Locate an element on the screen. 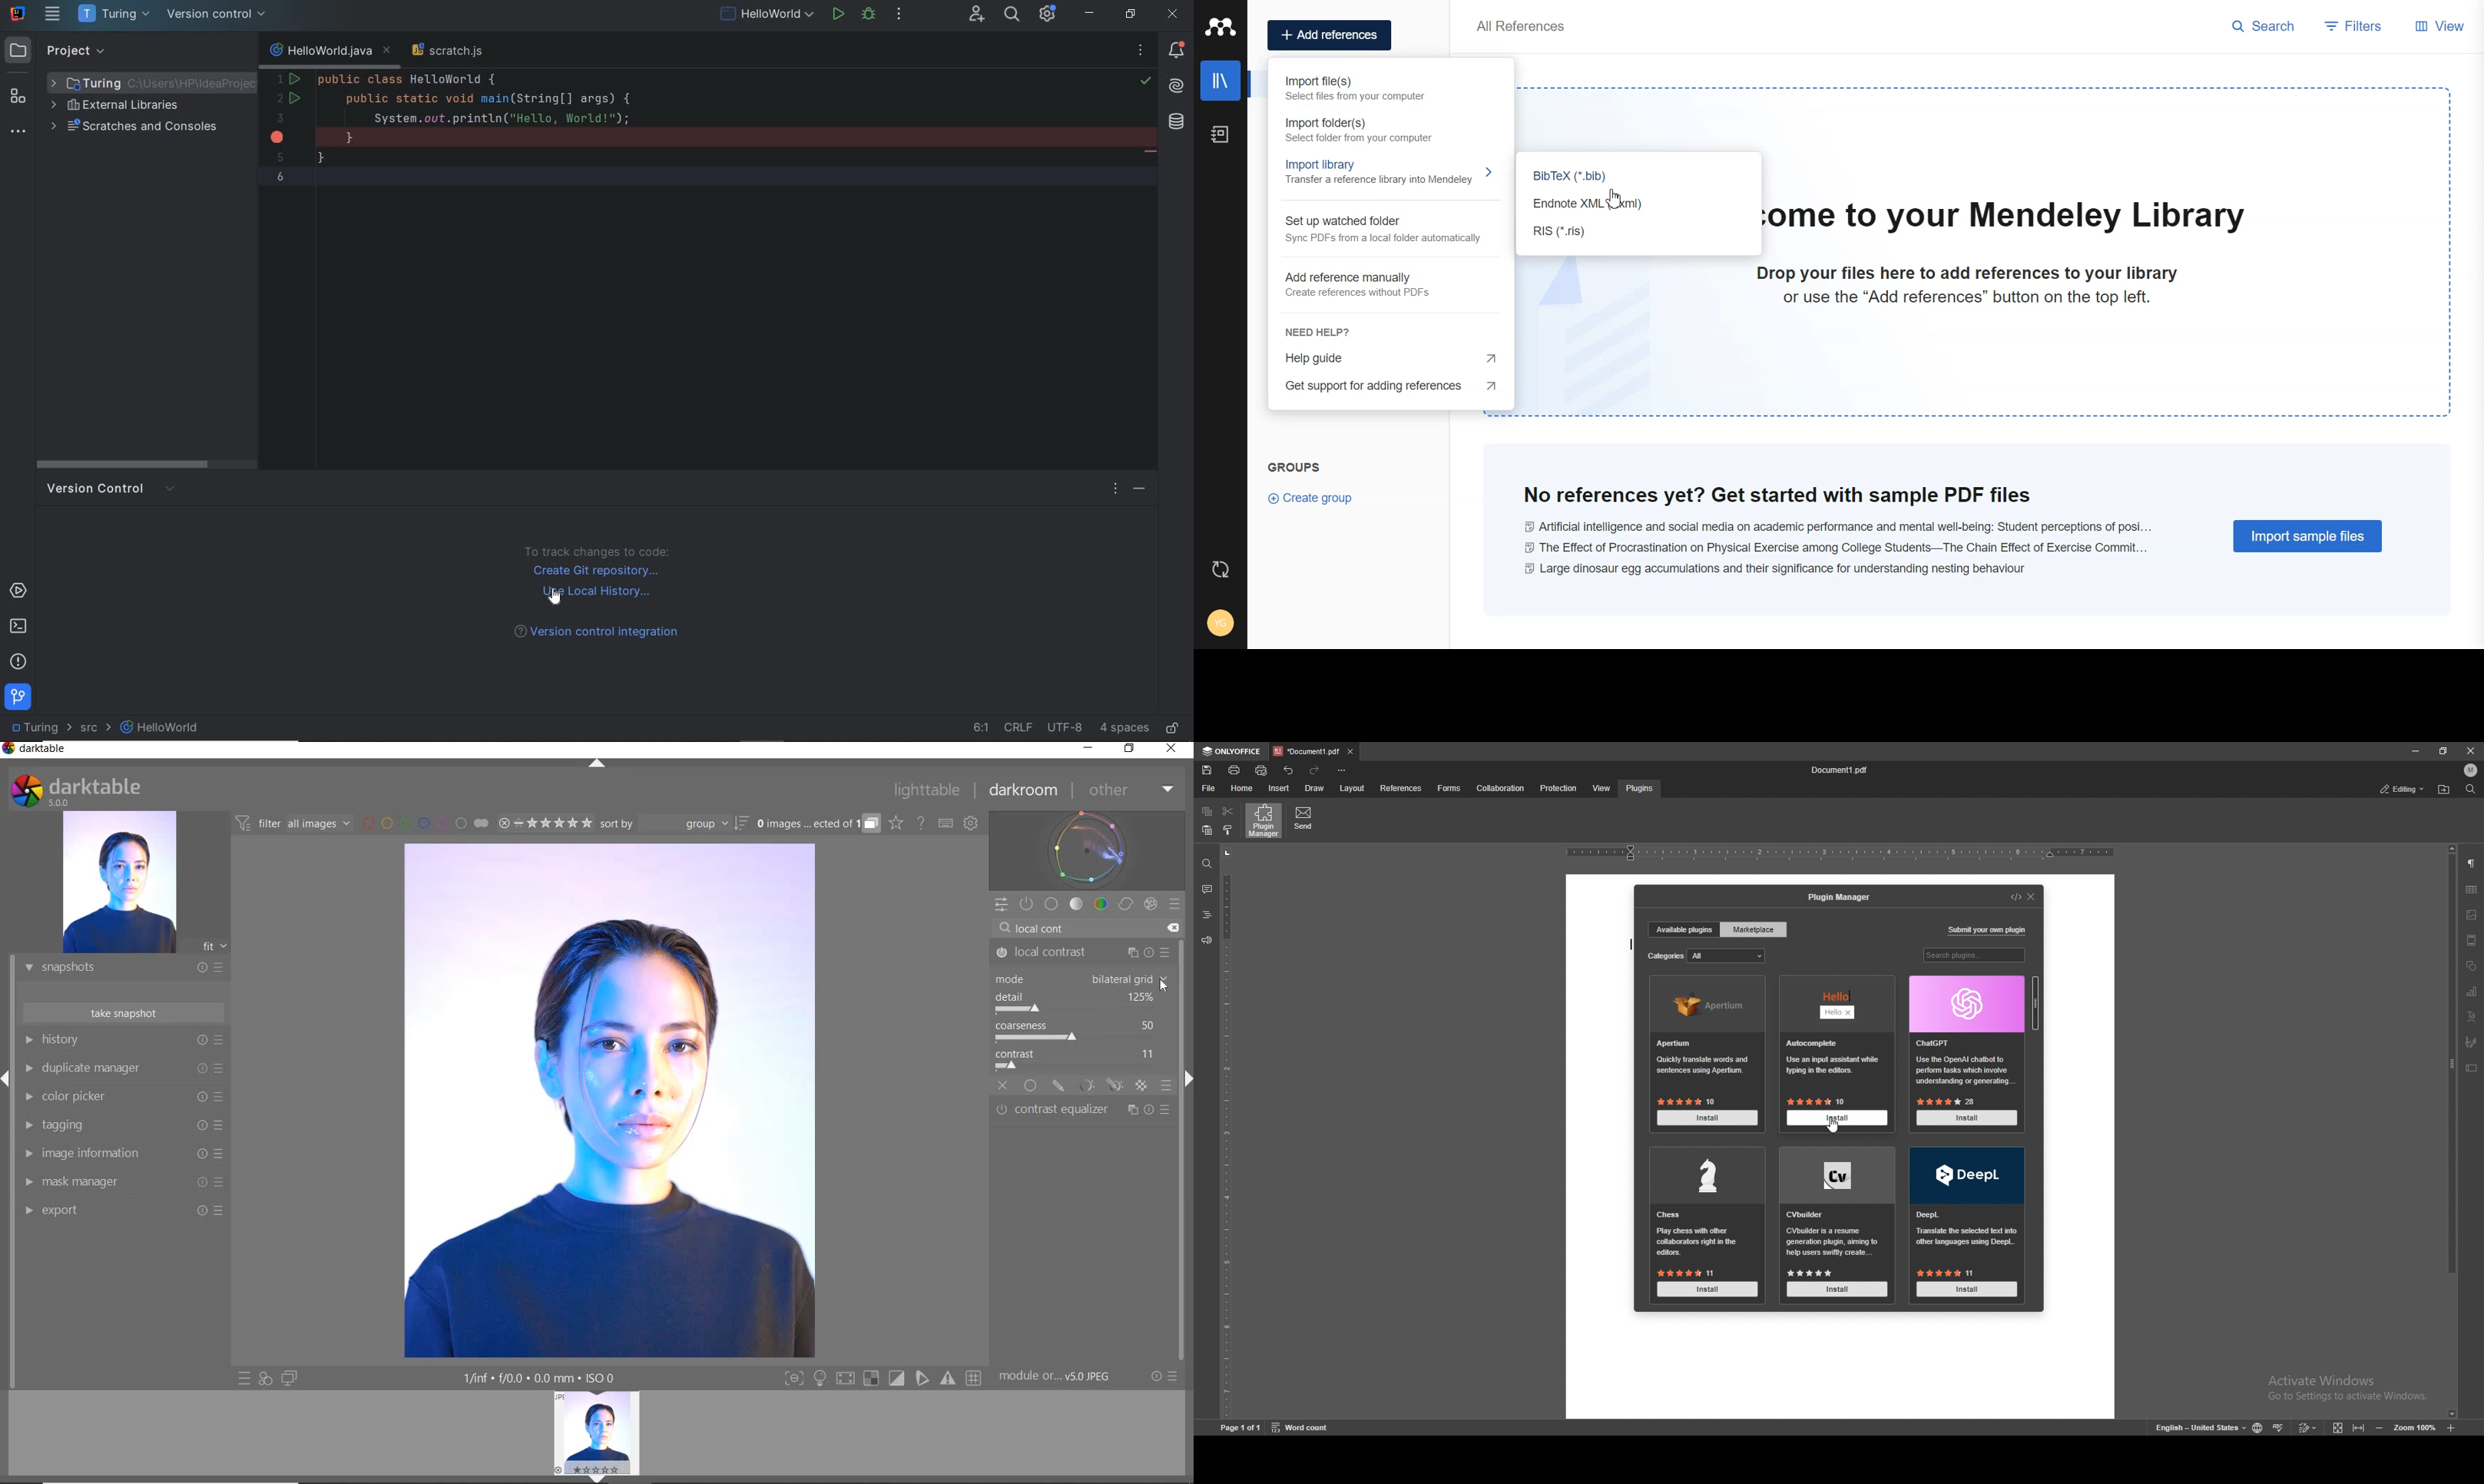 The width and height of the screenshot is (2492, 1484). onlyoffice is located at coordinates (1233, 751).